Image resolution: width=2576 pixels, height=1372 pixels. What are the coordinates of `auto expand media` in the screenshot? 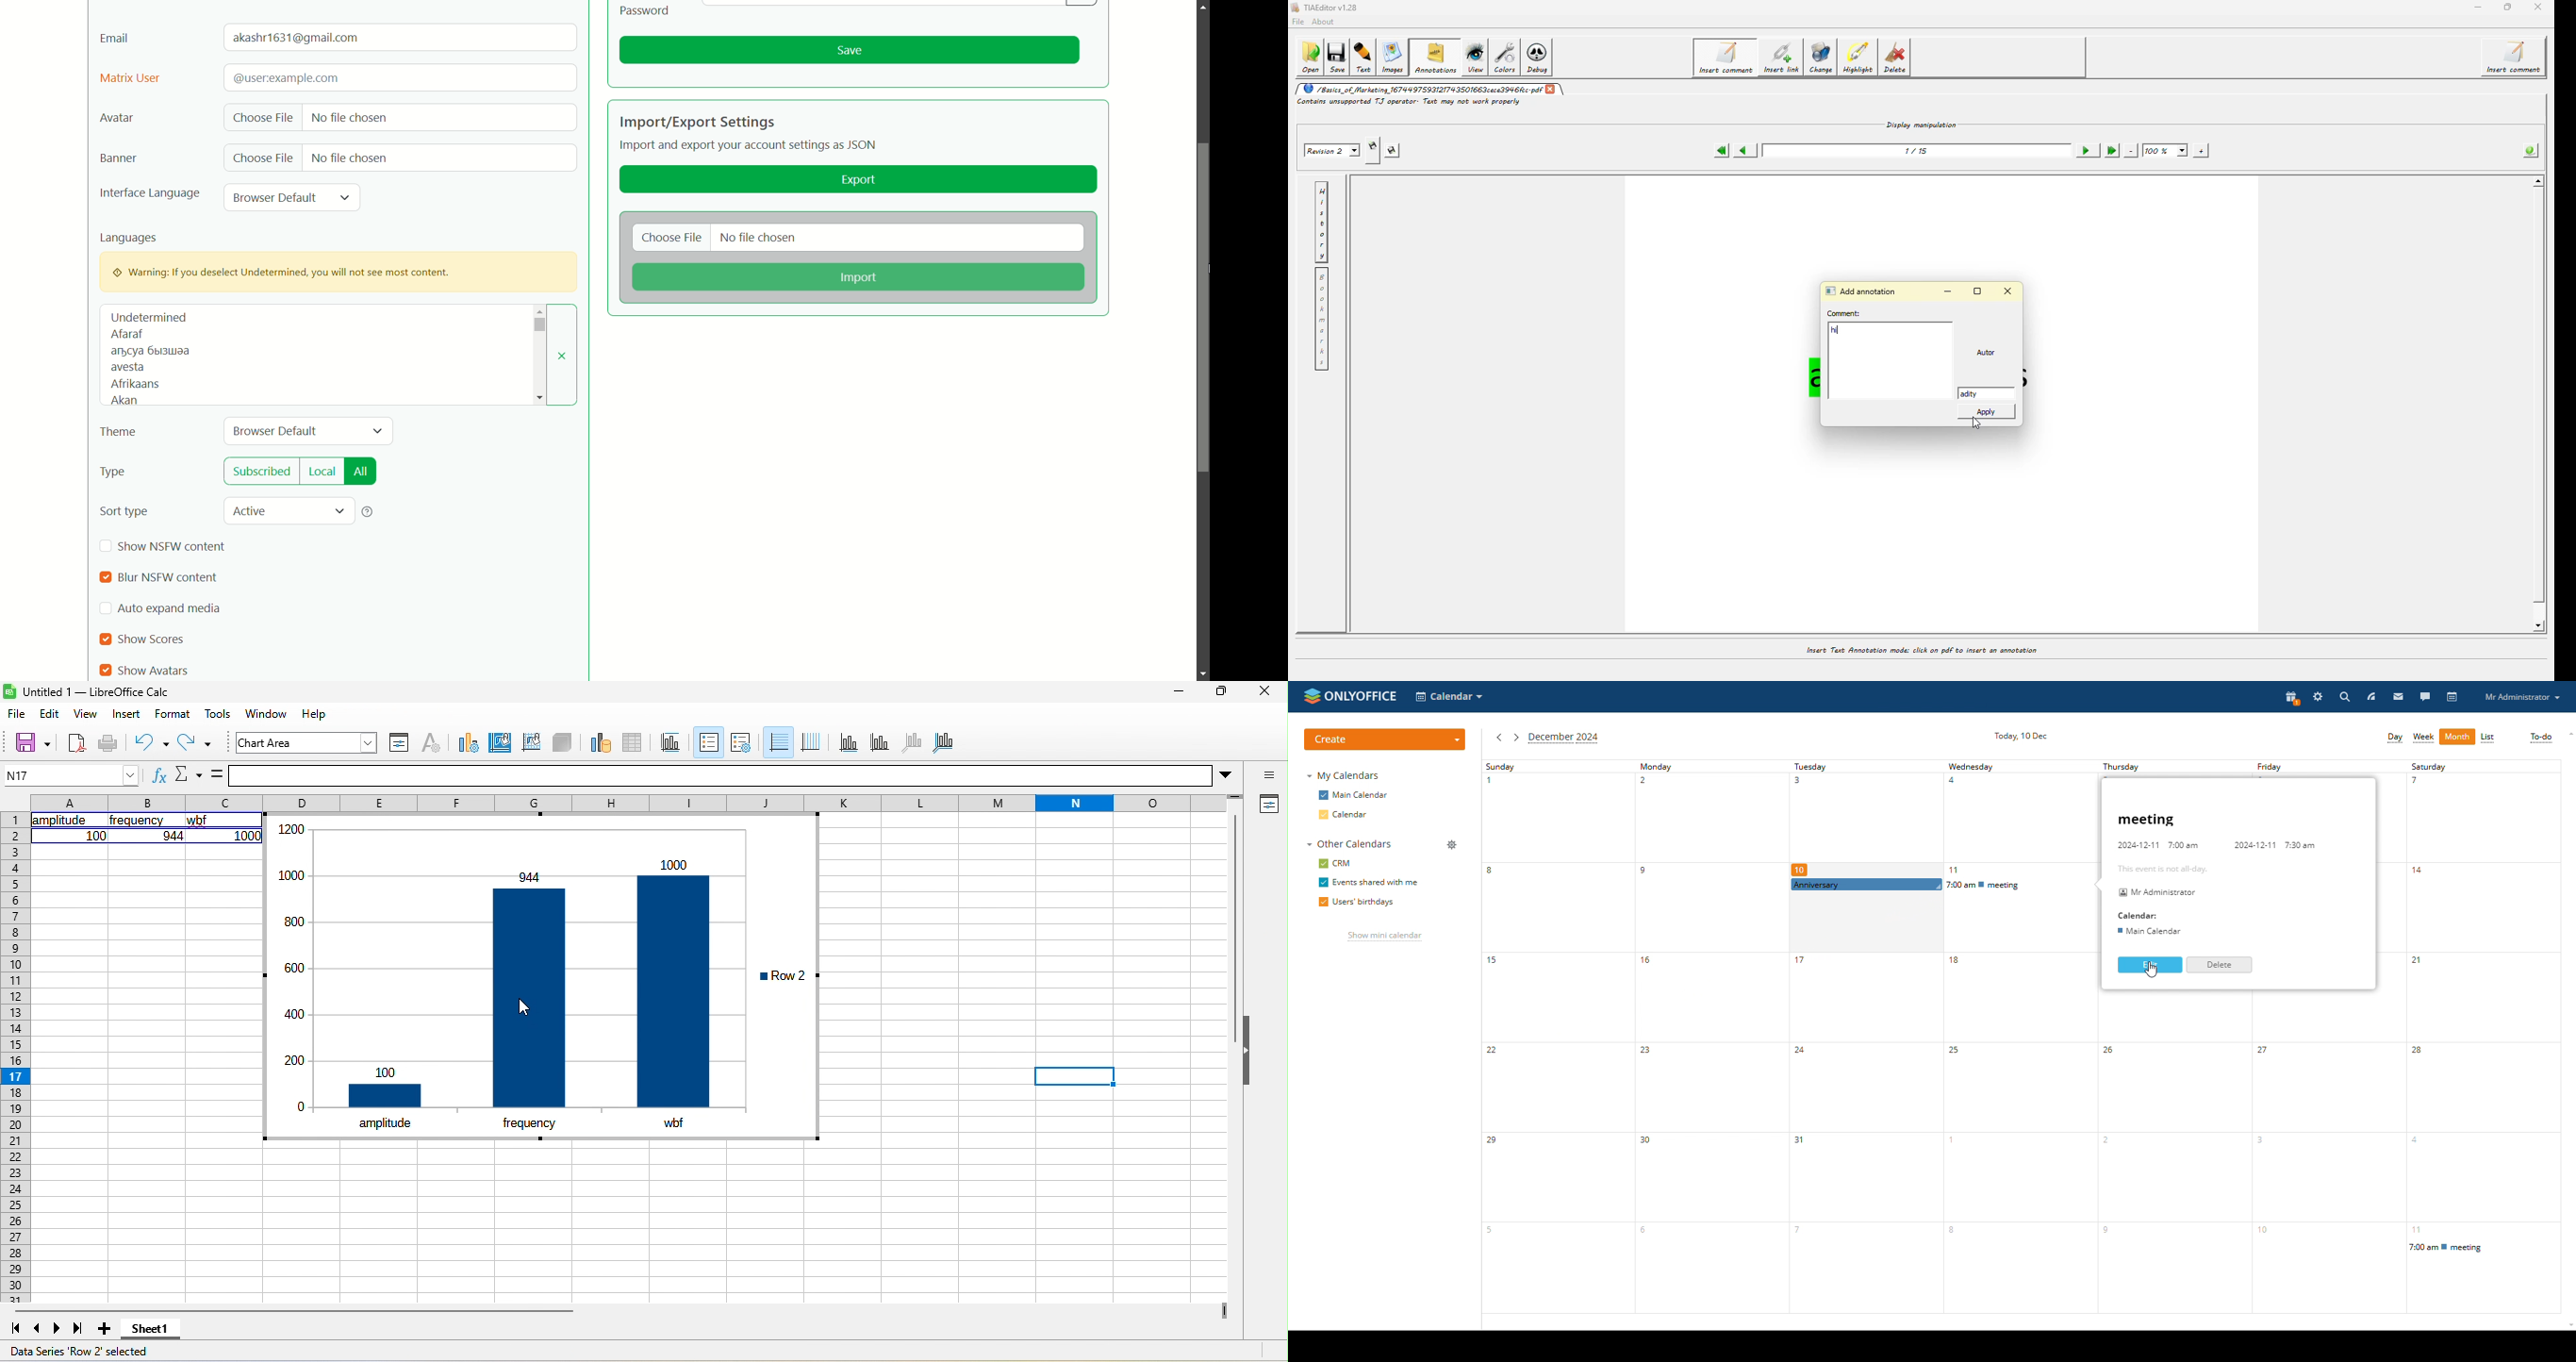 It's located at (170, 608).